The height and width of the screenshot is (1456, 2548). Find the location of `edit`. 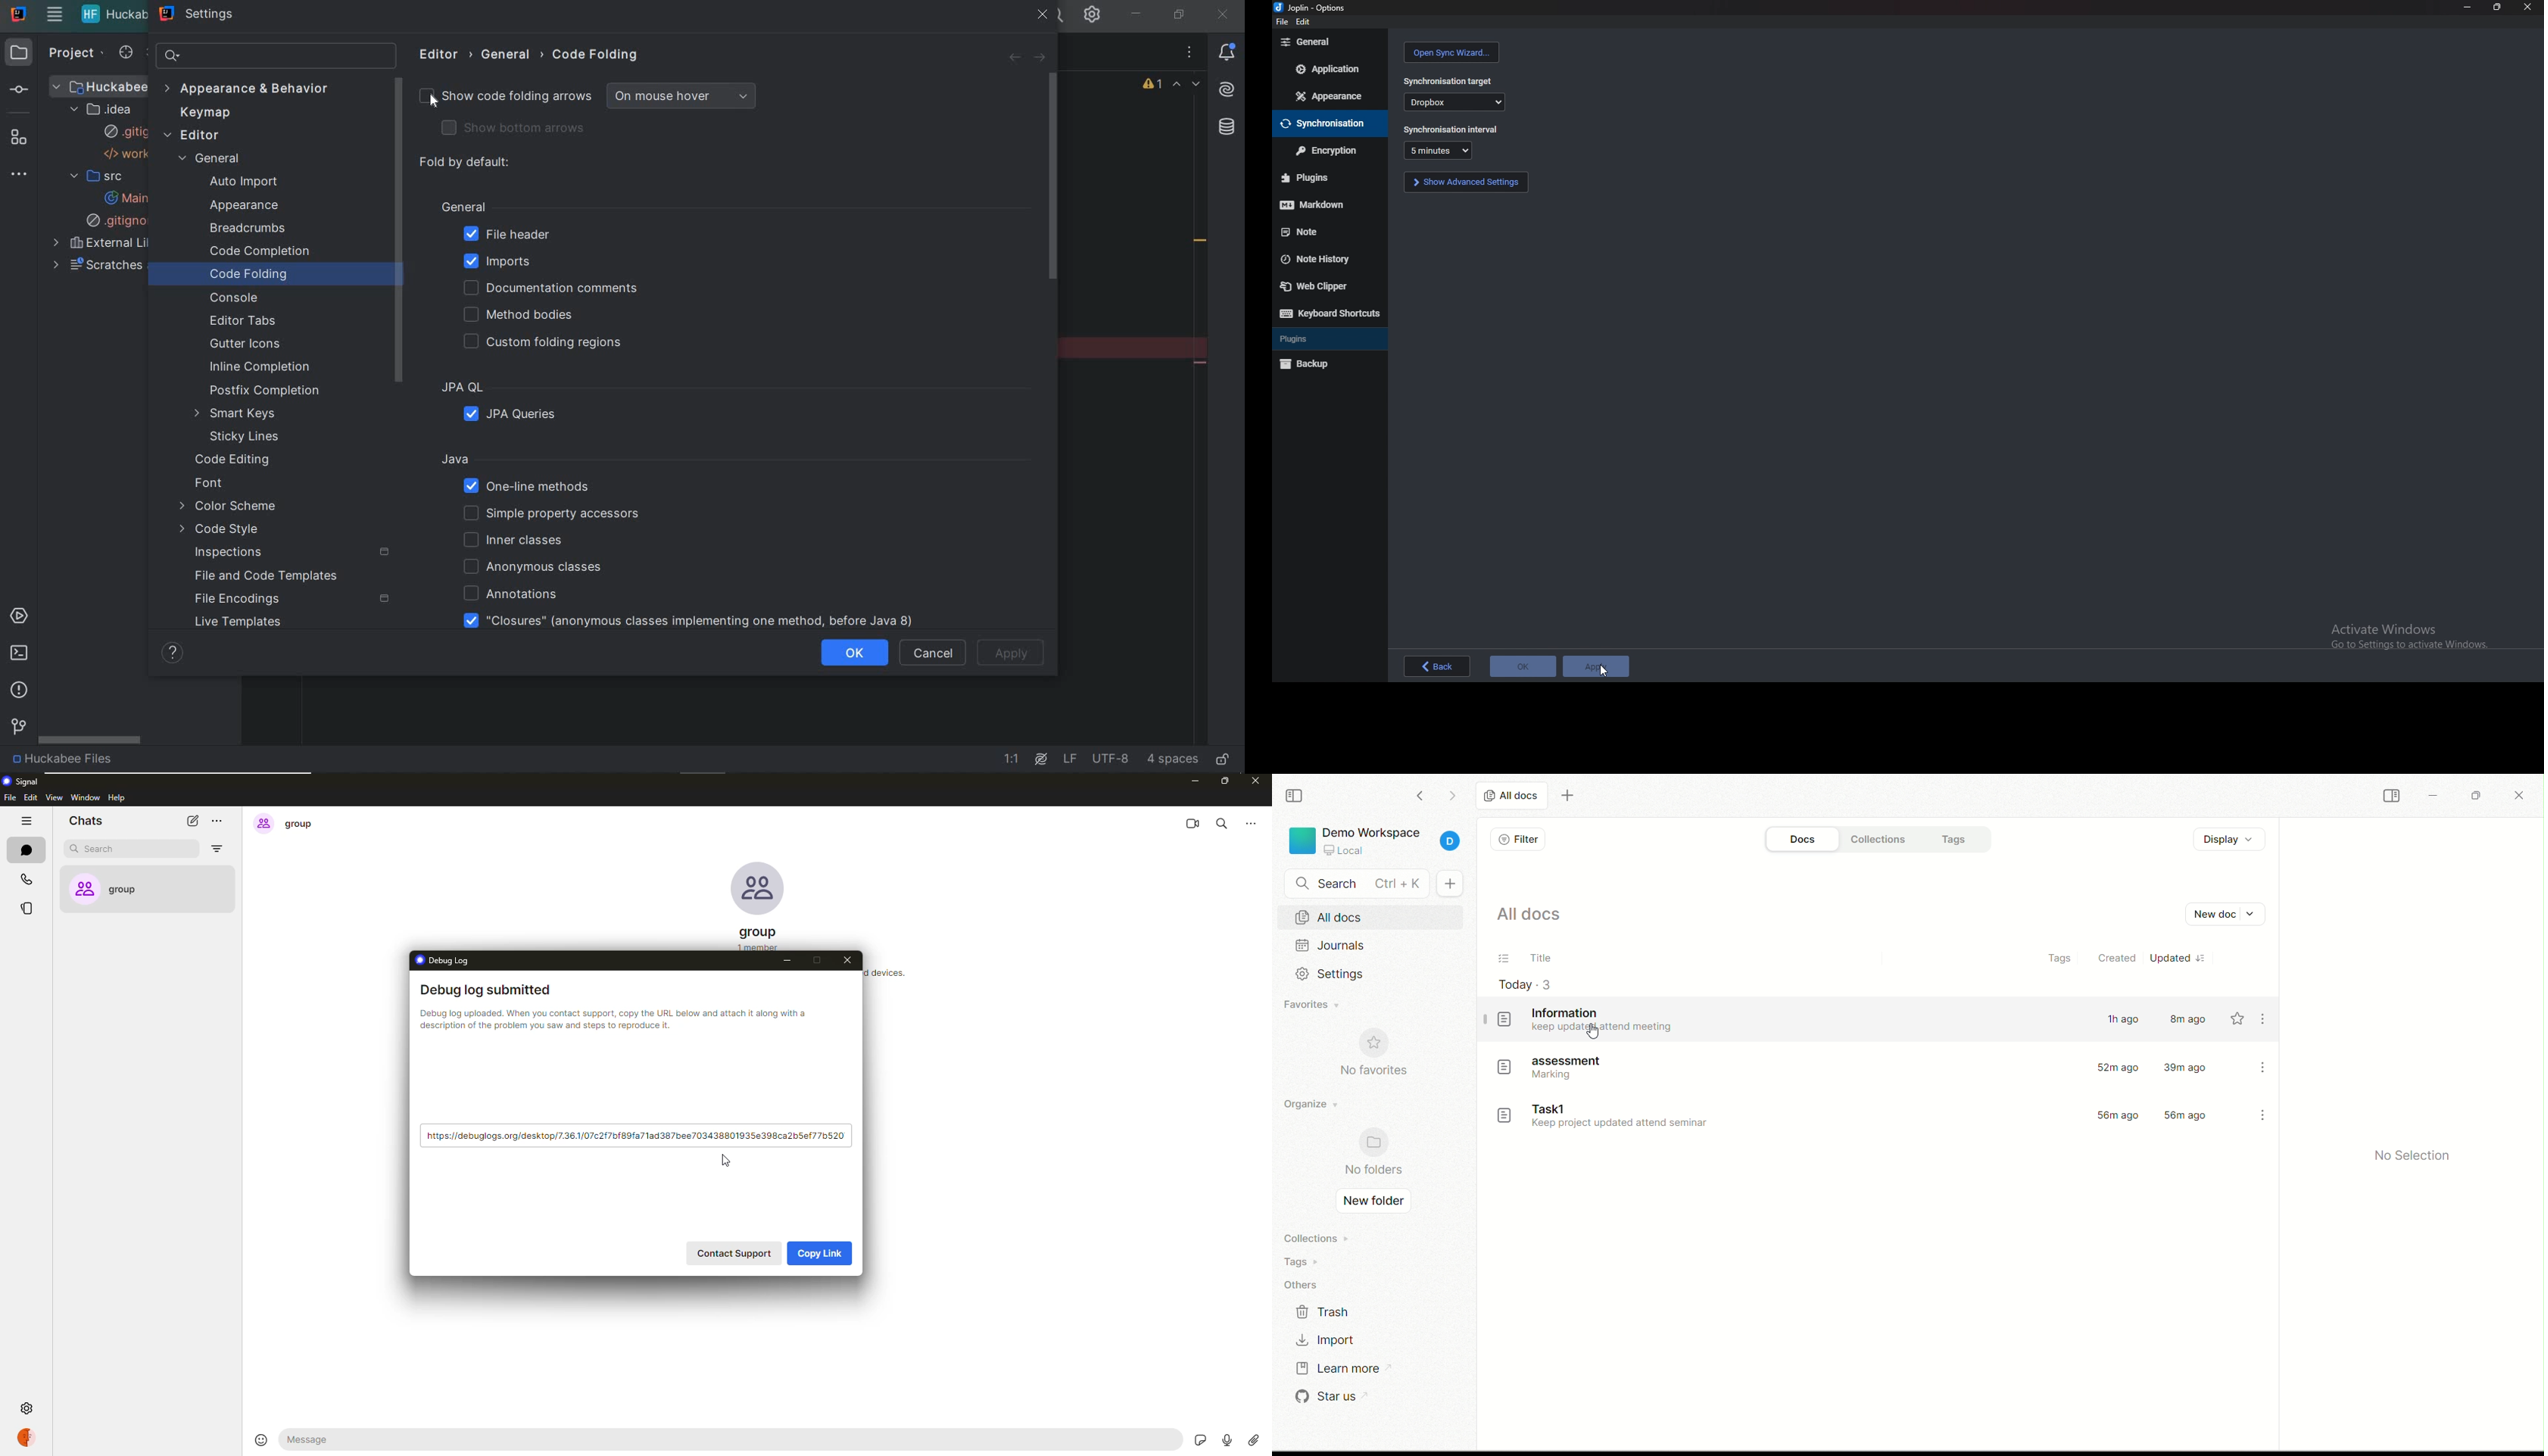

edit is located at coordinates (30, 798).